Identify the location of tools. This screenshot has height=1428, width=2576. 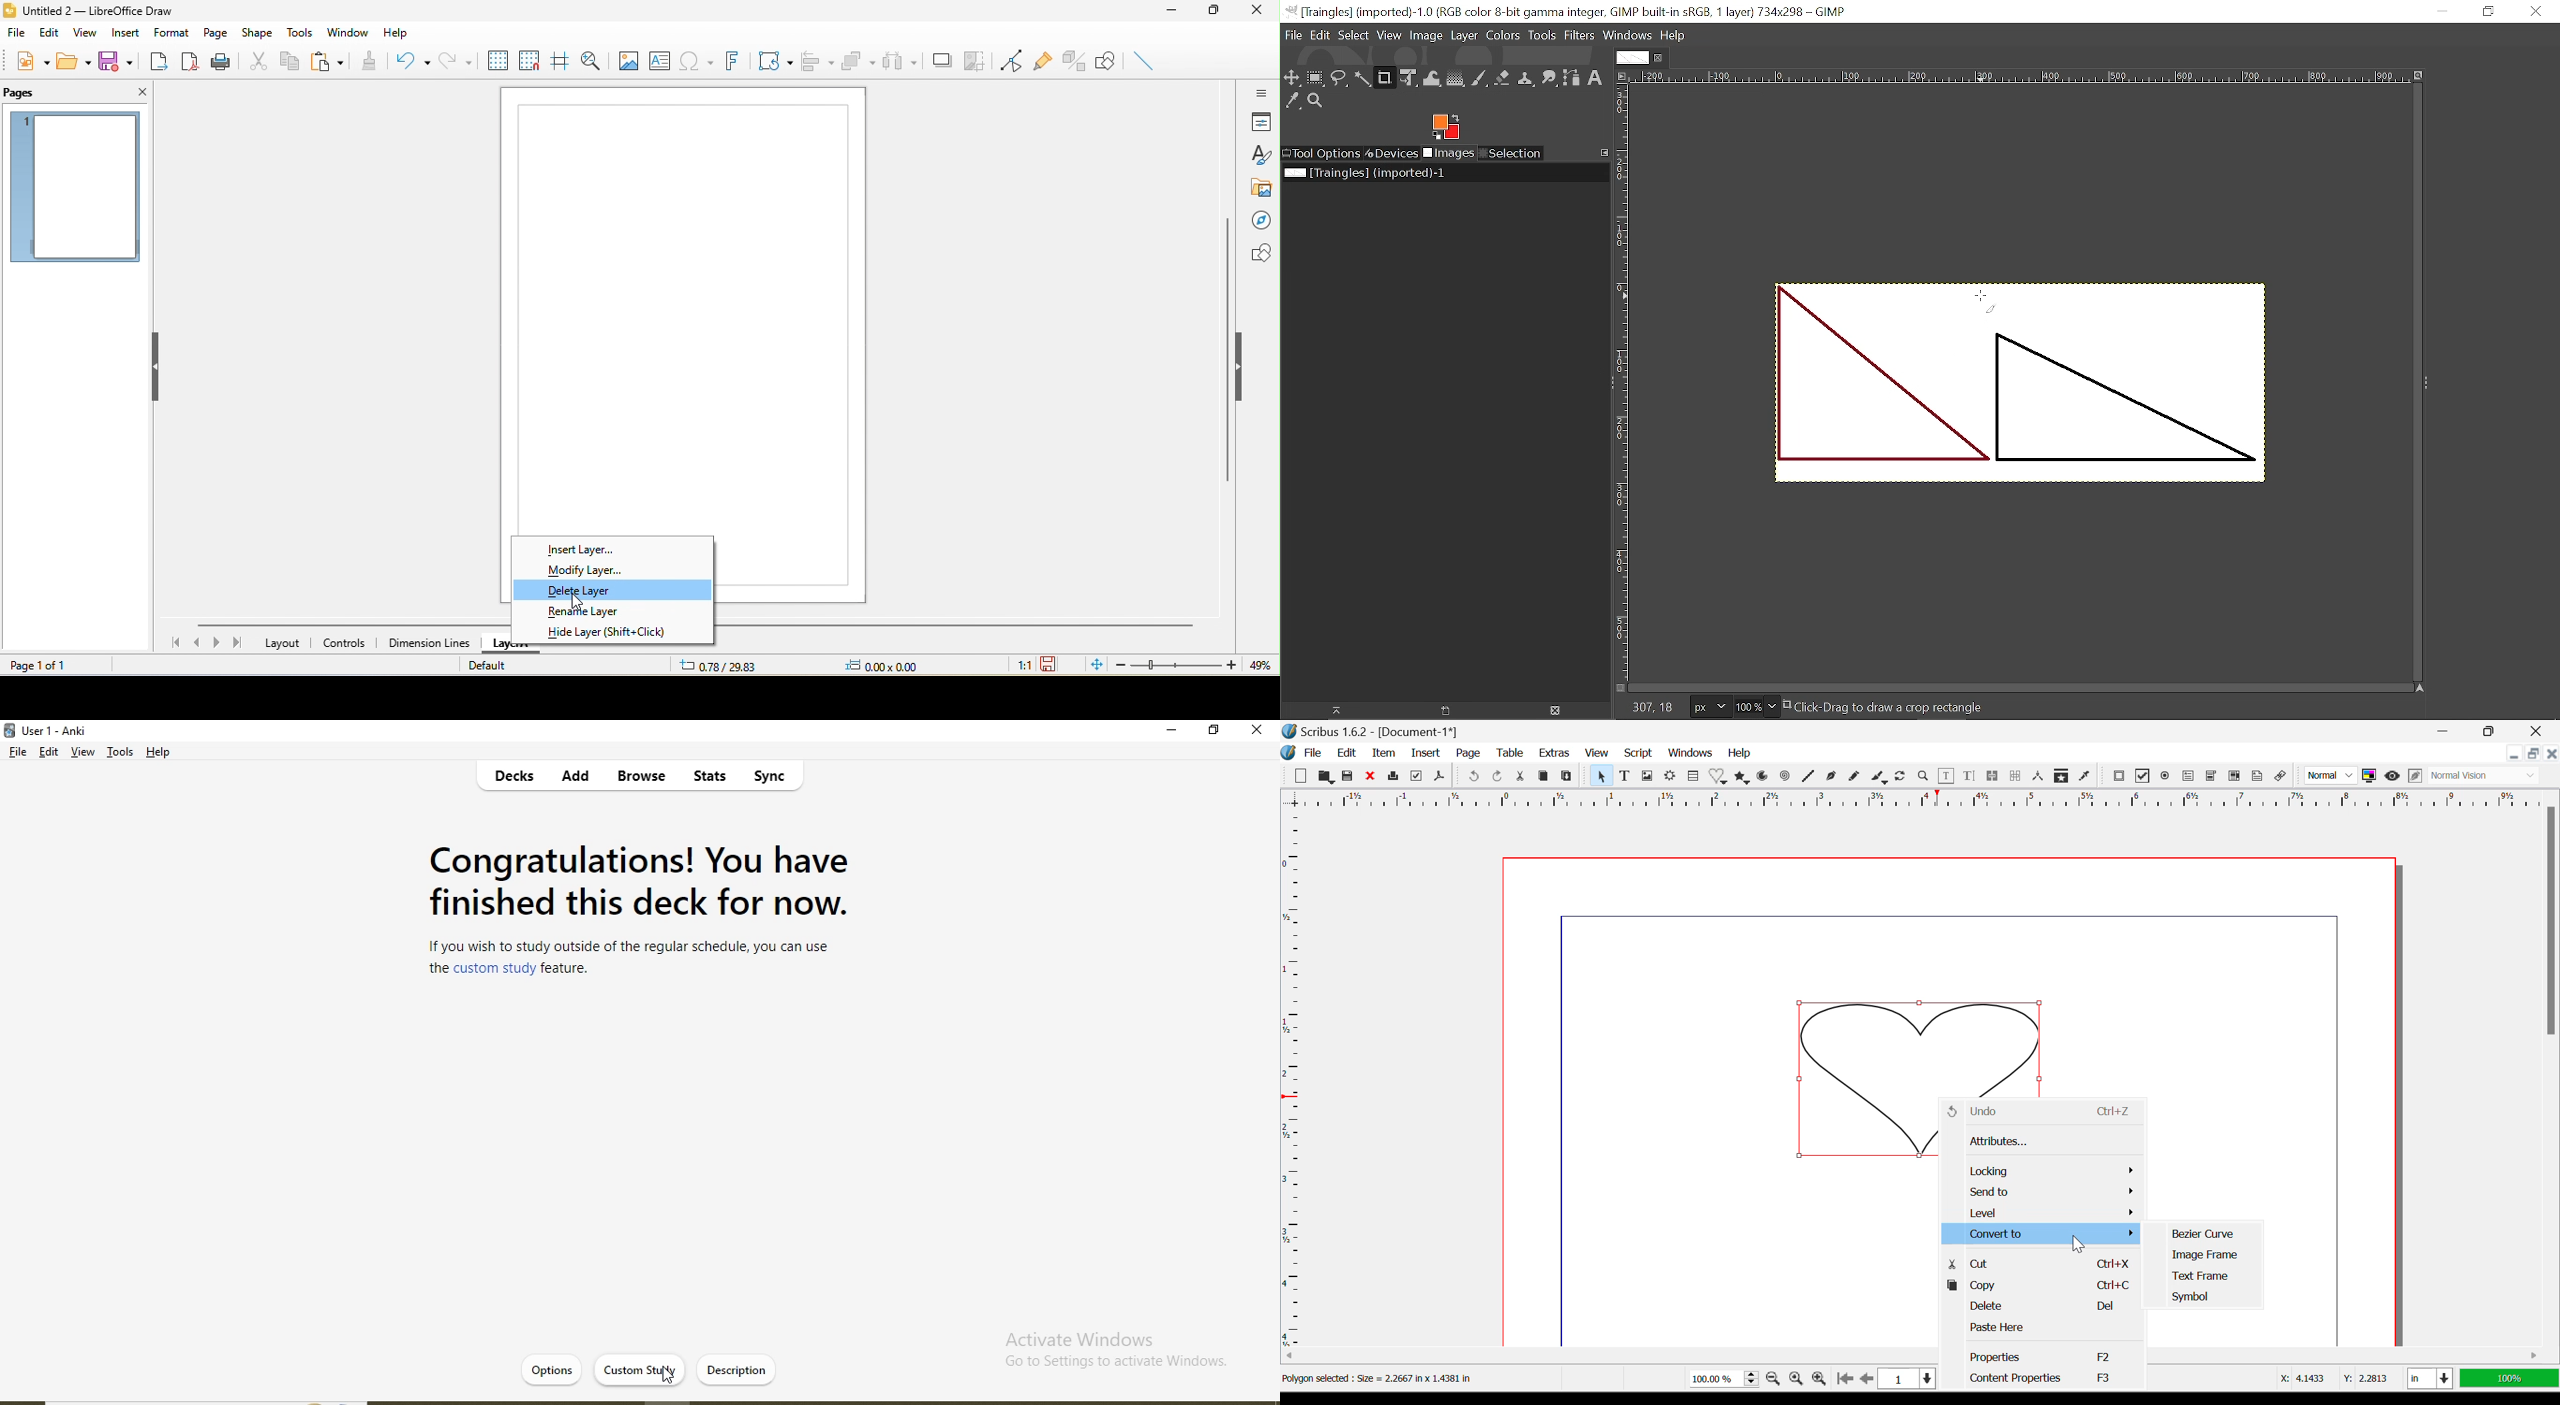
(120, 755).